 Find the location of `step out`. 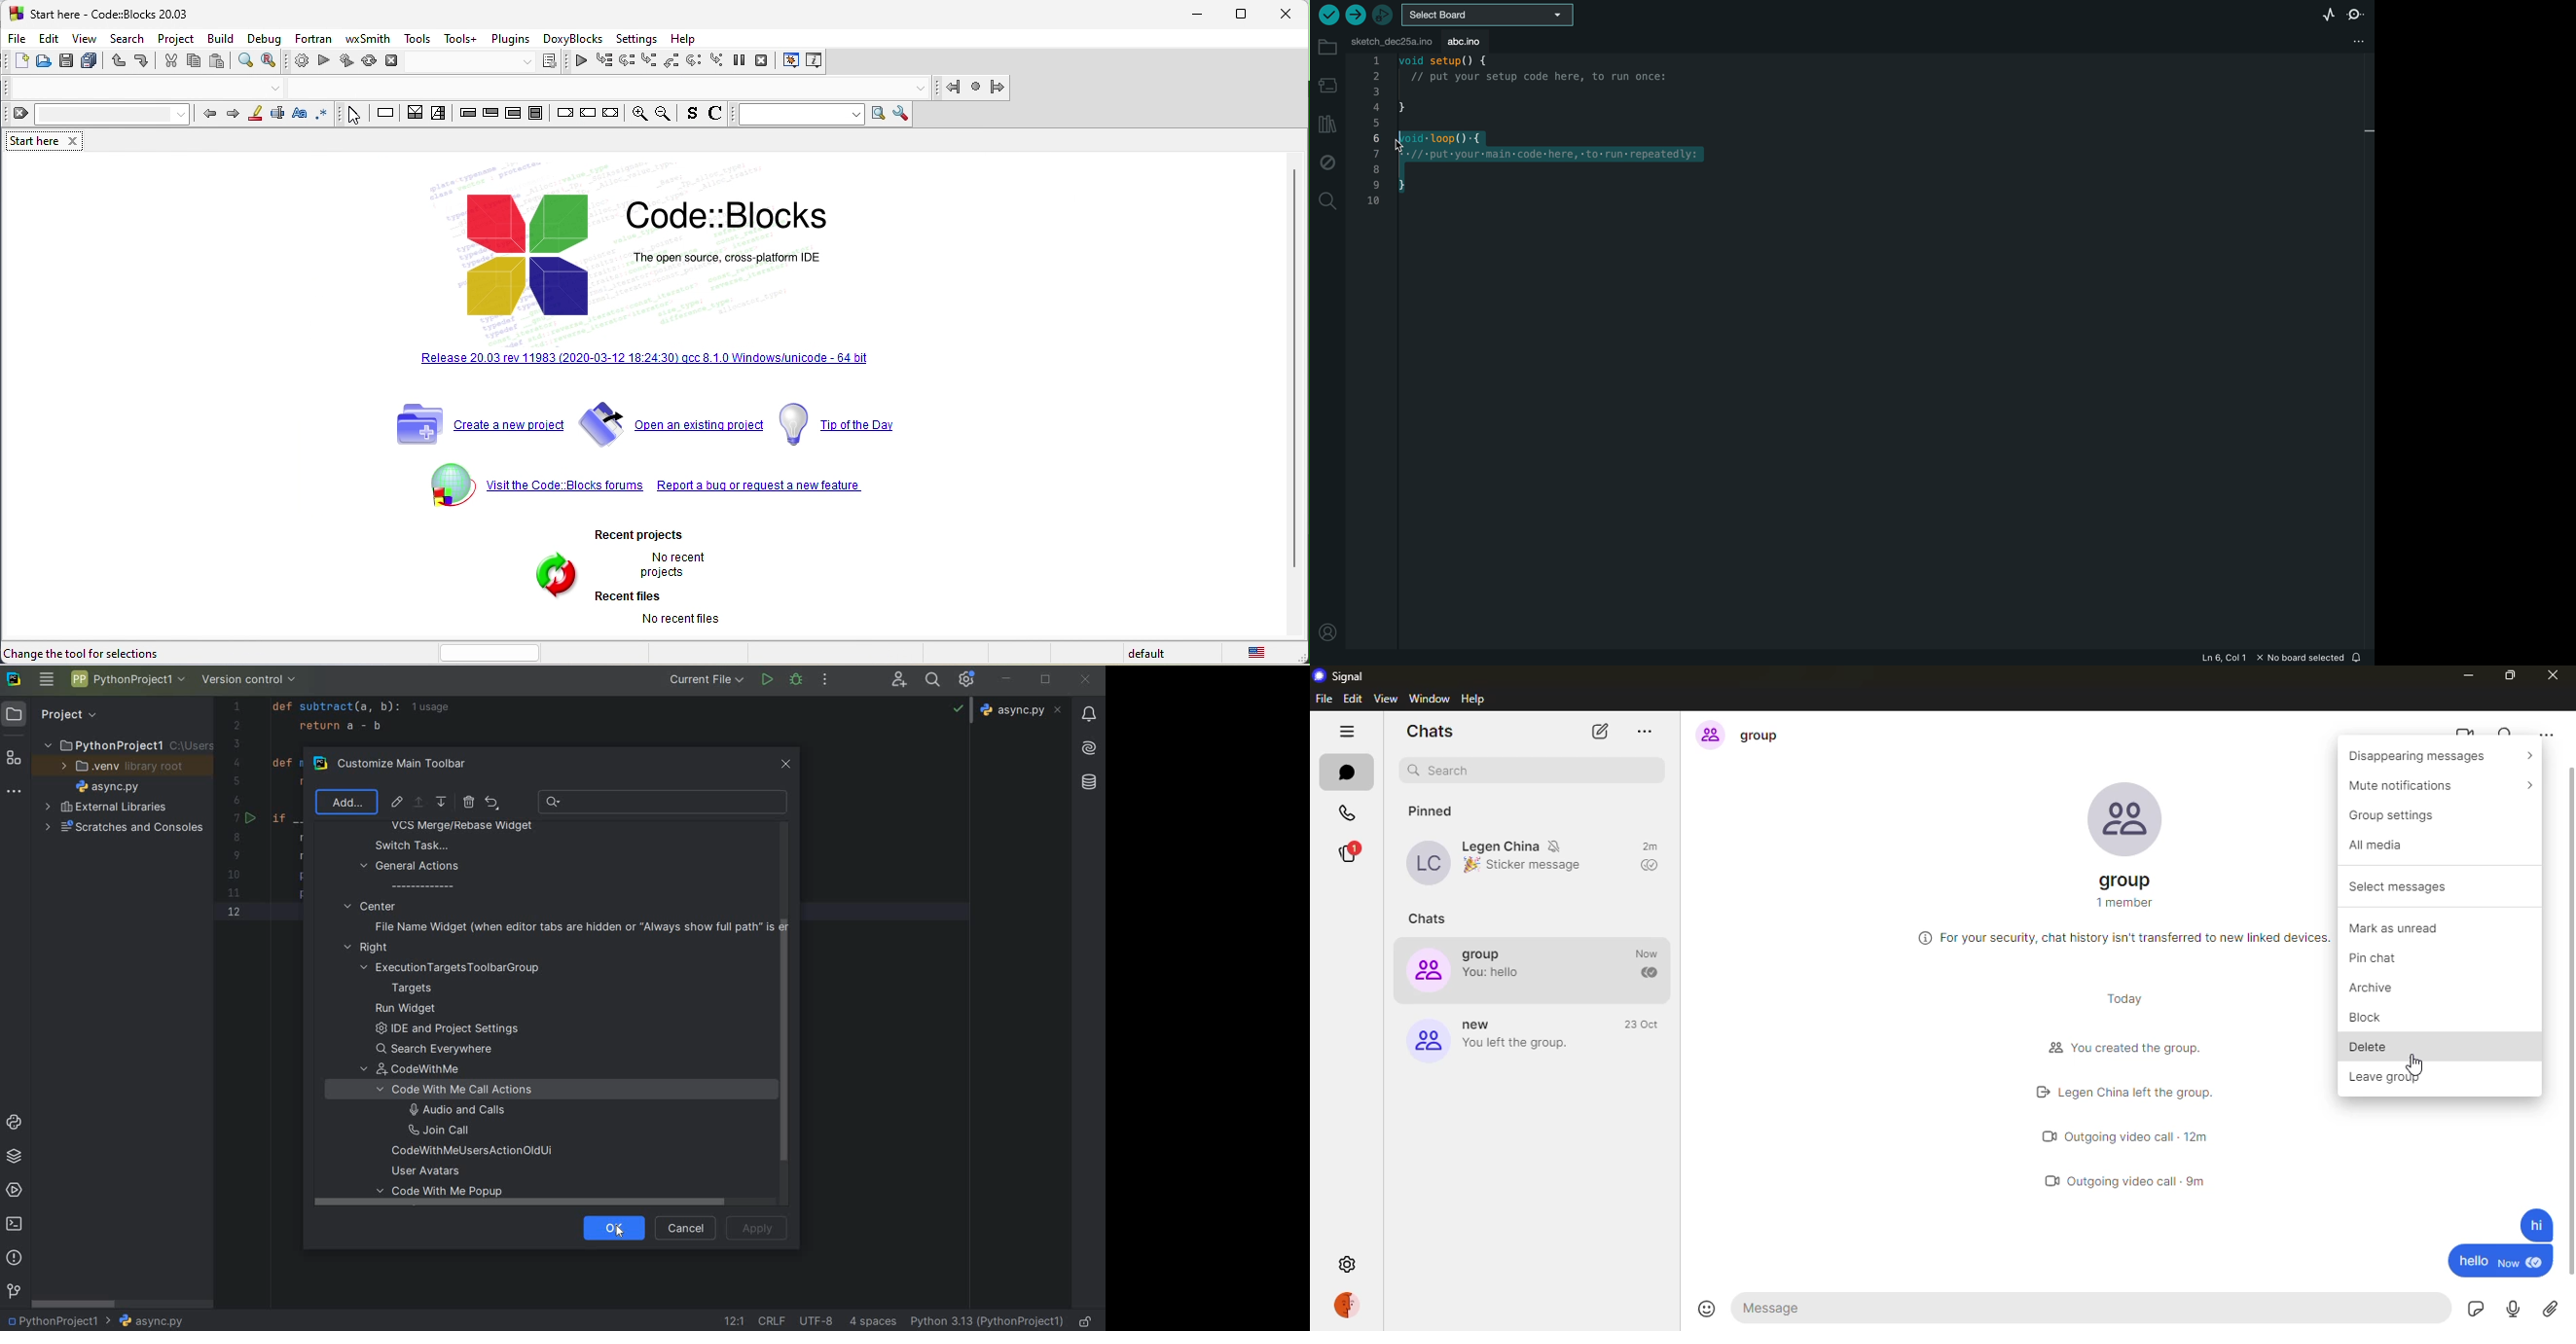

step out is located at coordinates (672, 63).